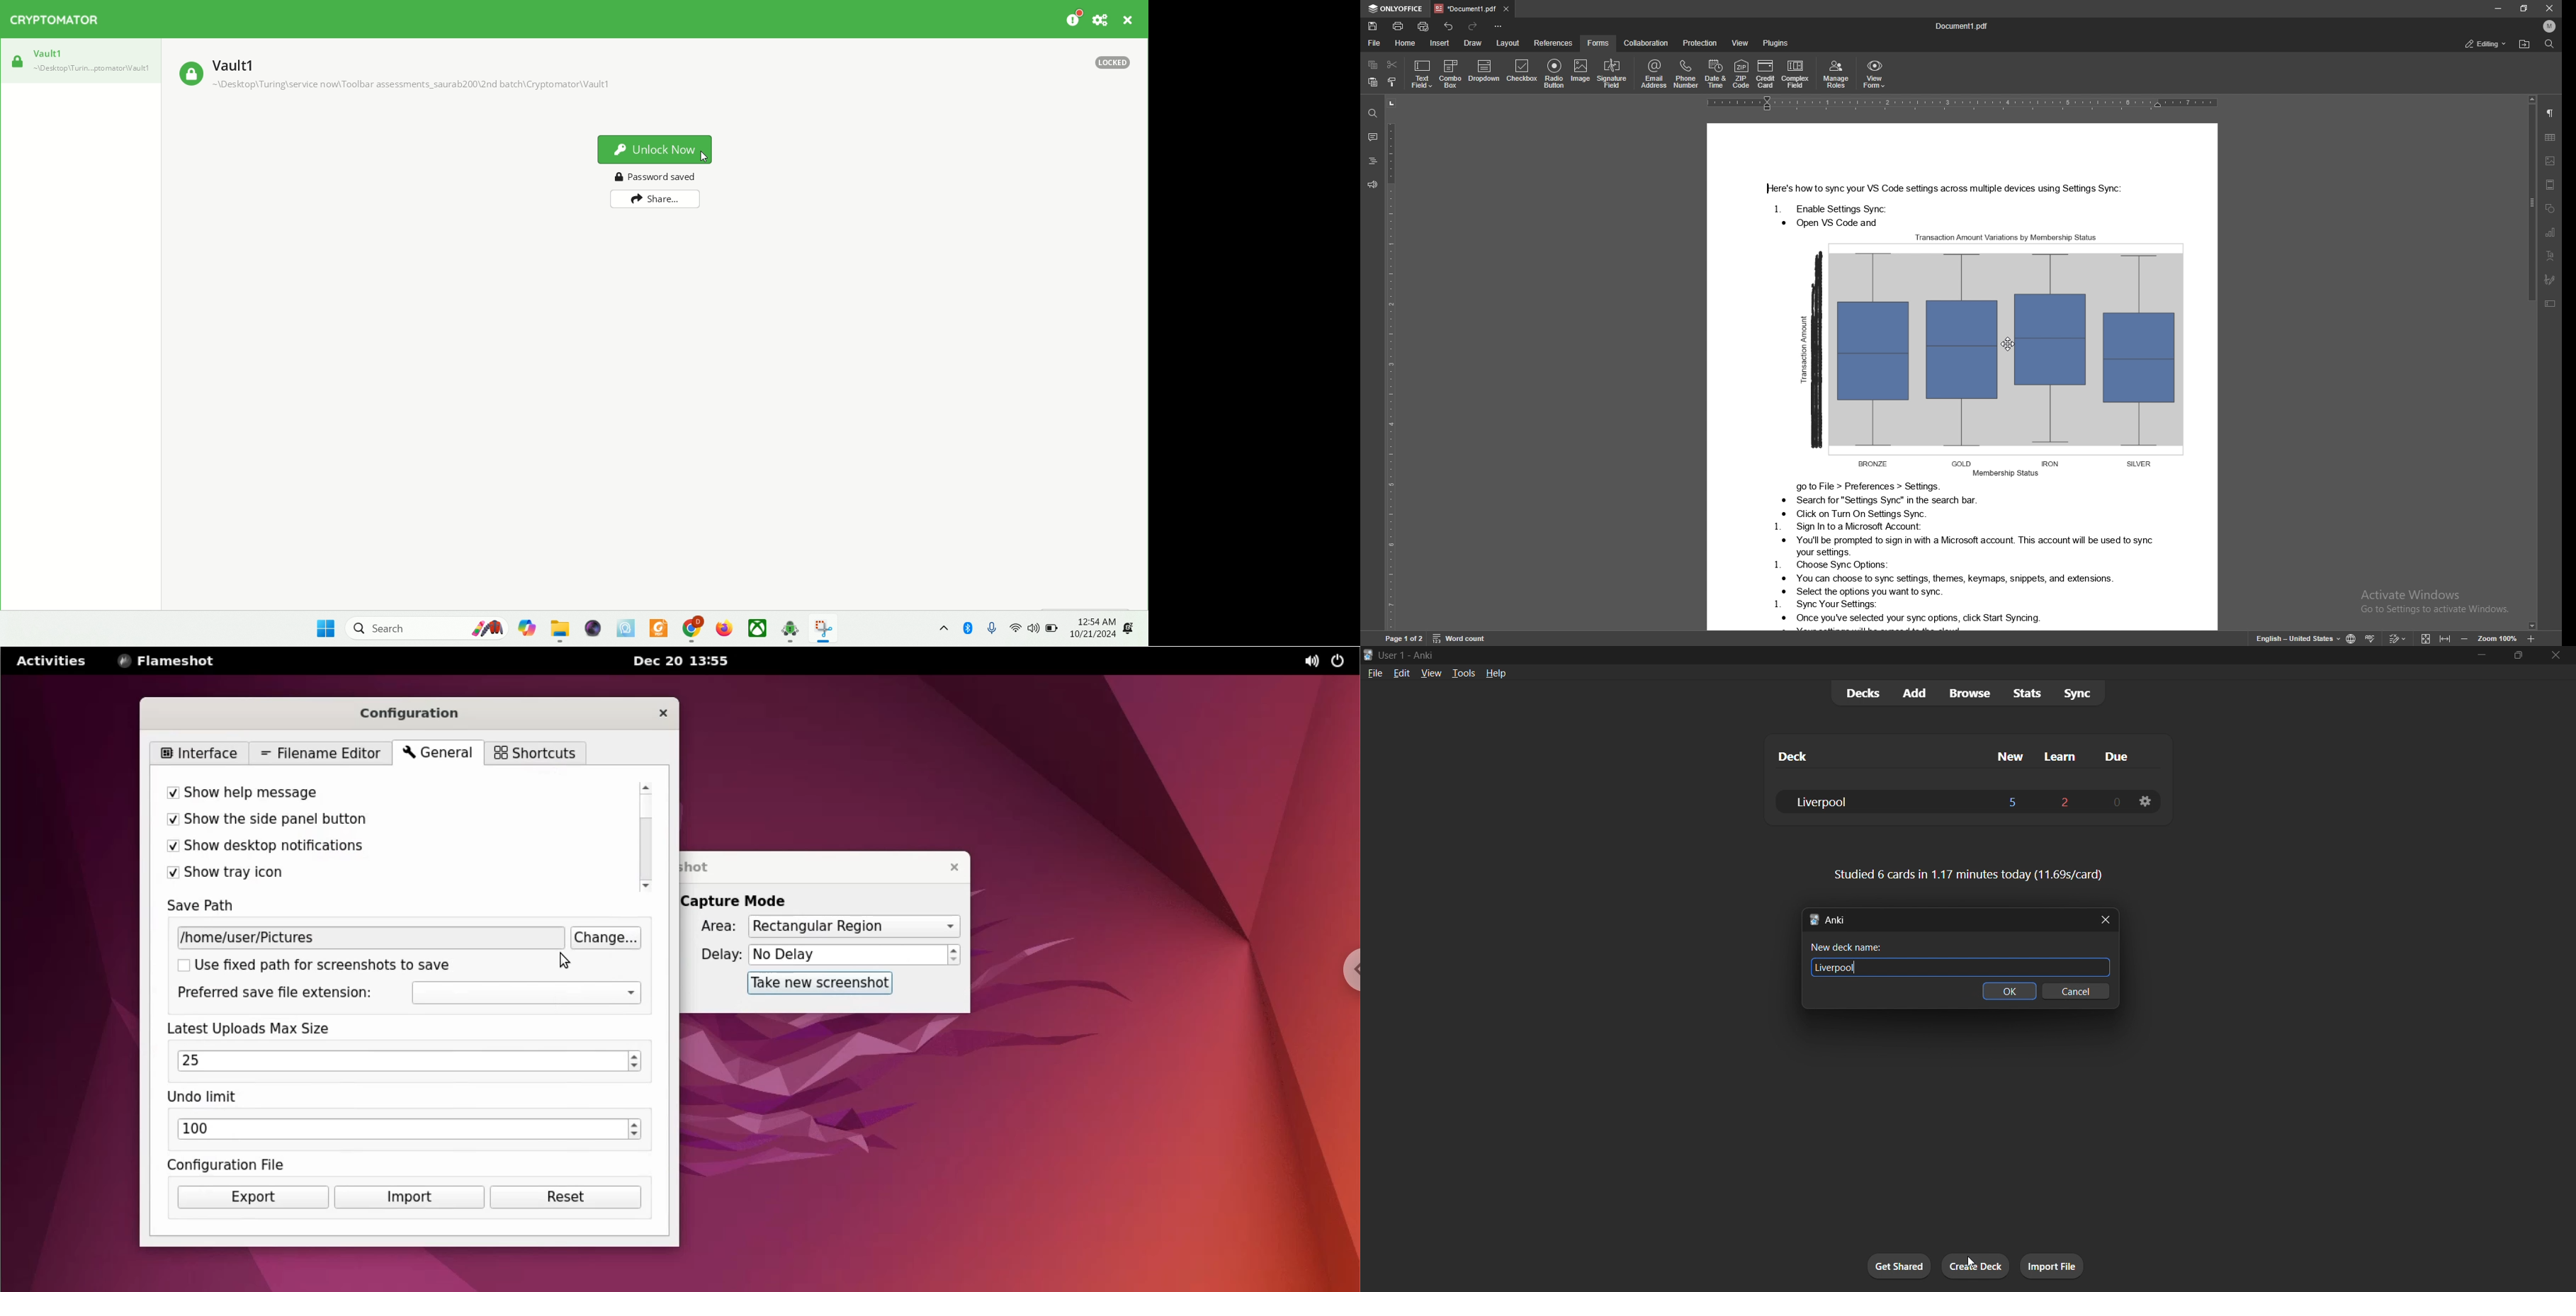 This screenshot has height=1316, width=2576. Describe the element at coordinates (1074, 20) in the screenshot. I see `donation` at that location.